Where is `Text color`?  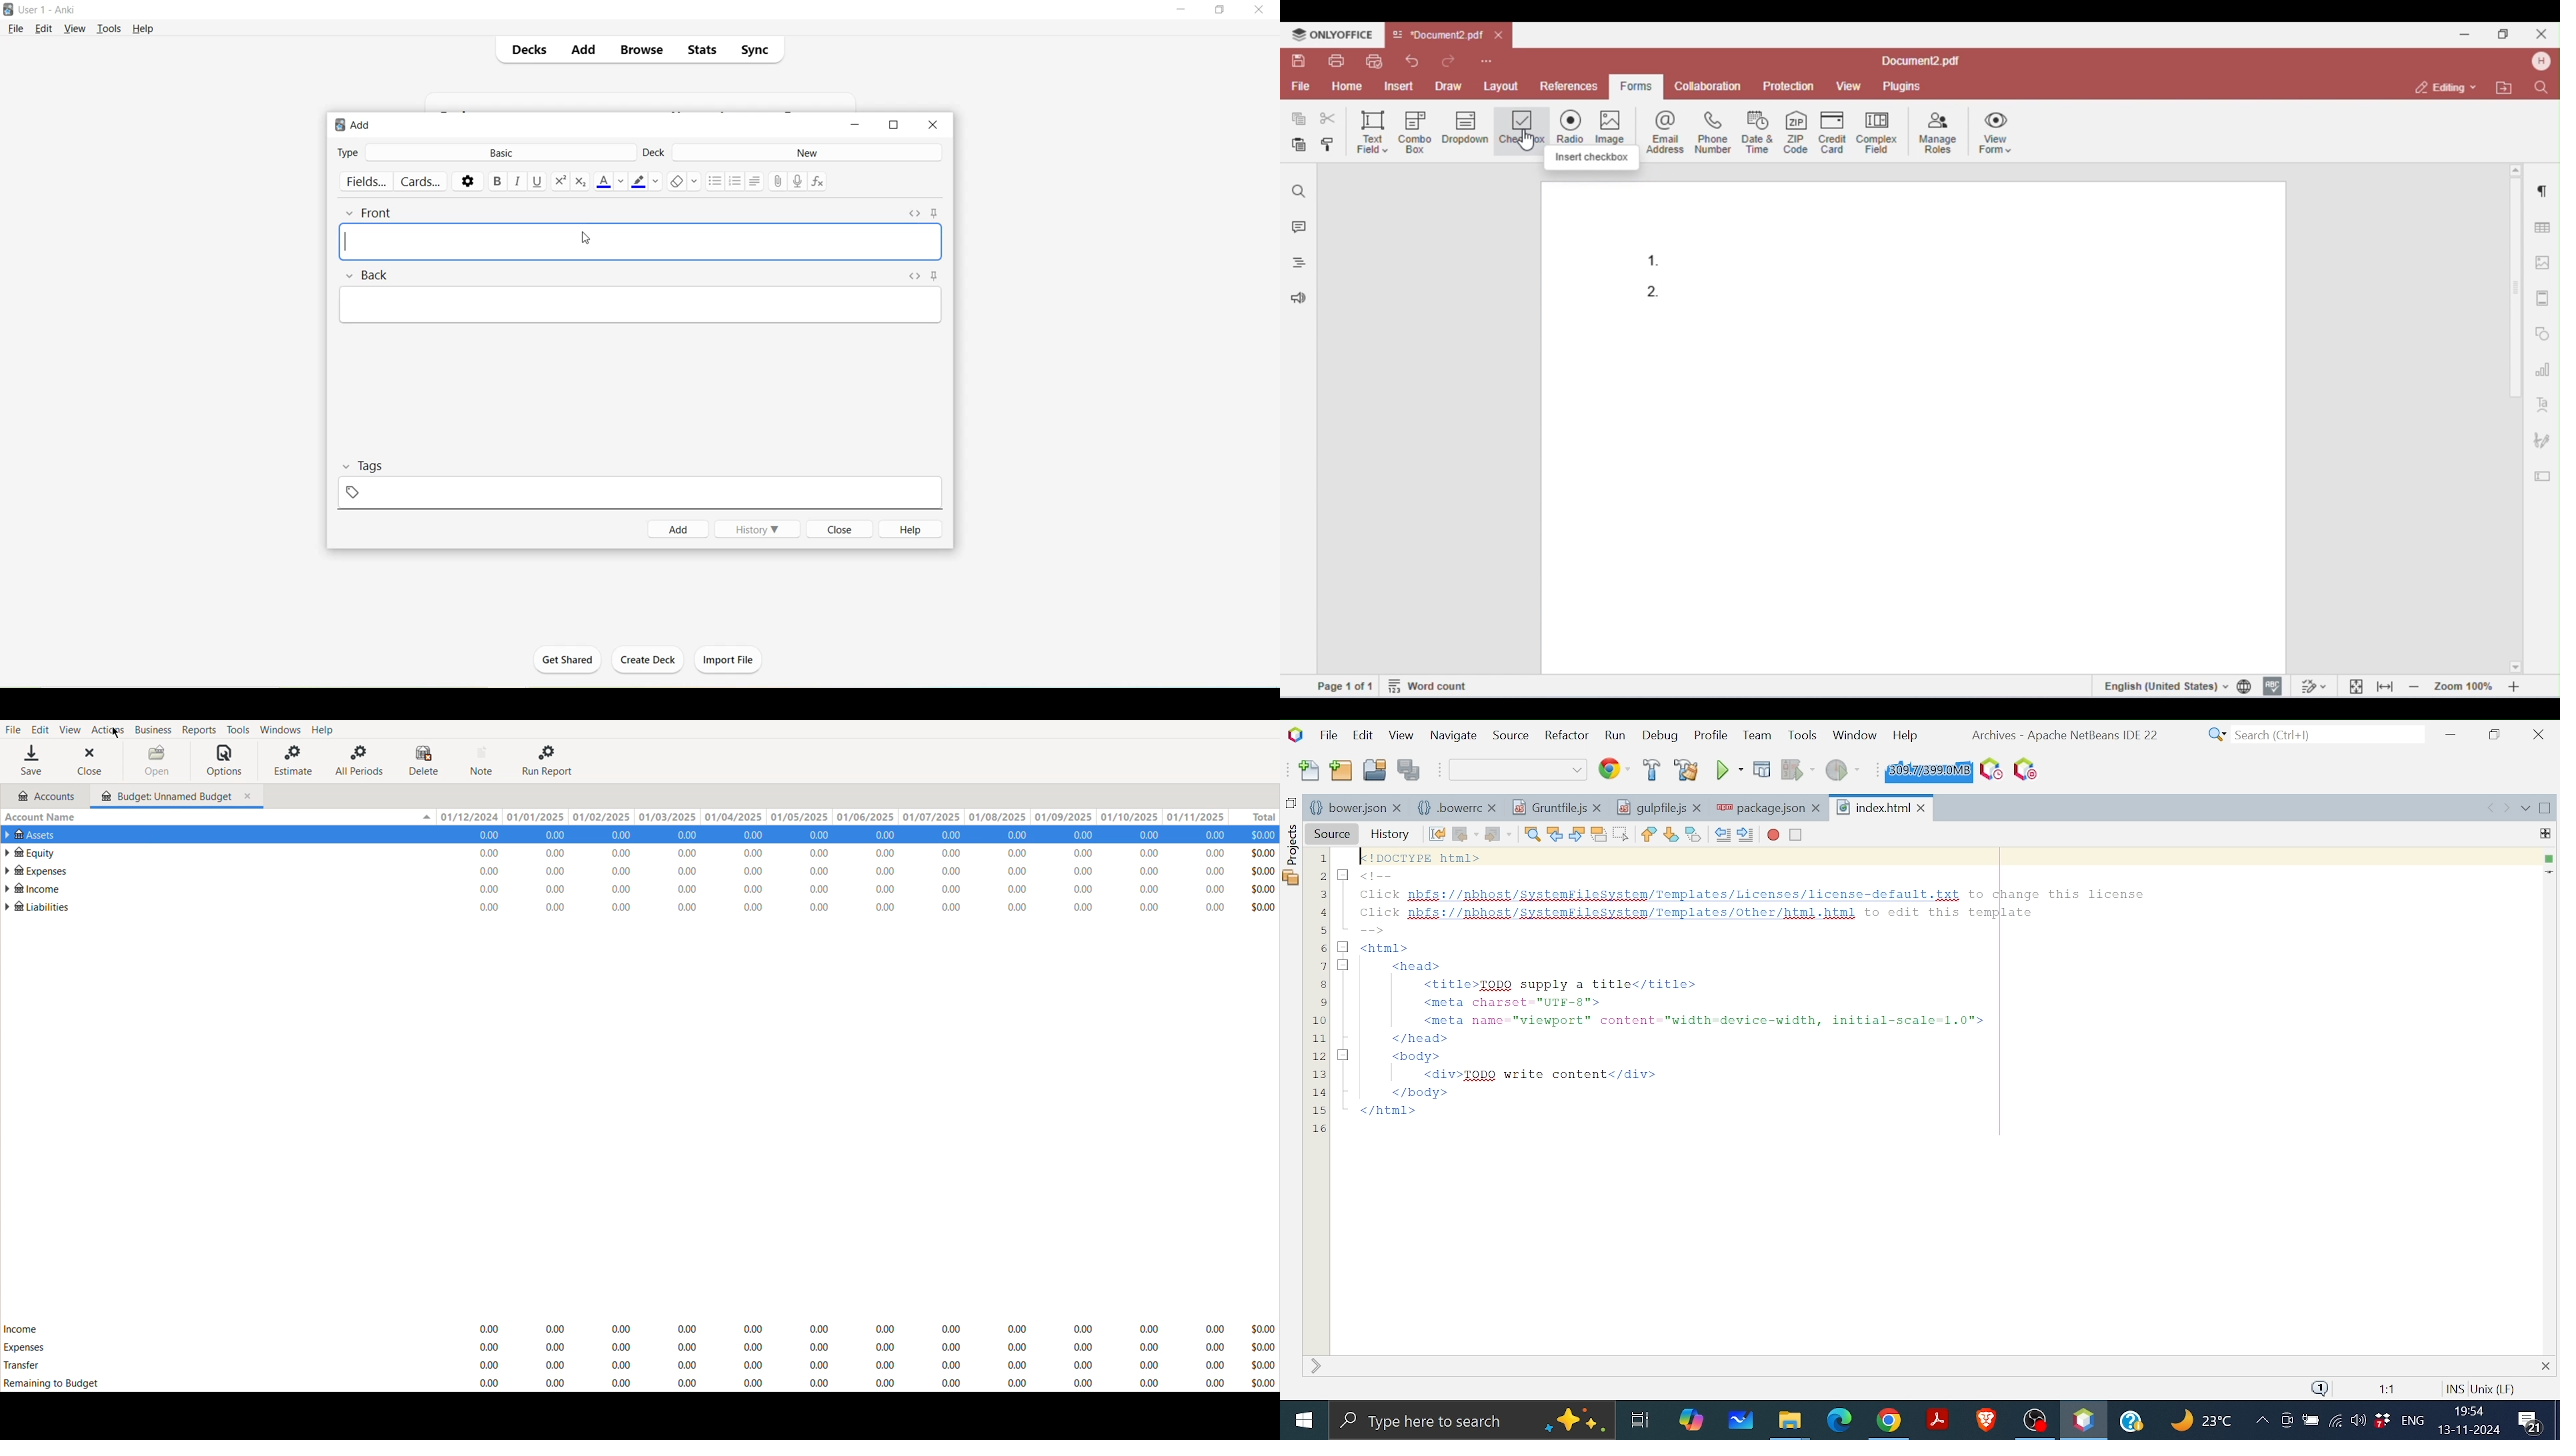 Text color is located at coordinates (611, 182).